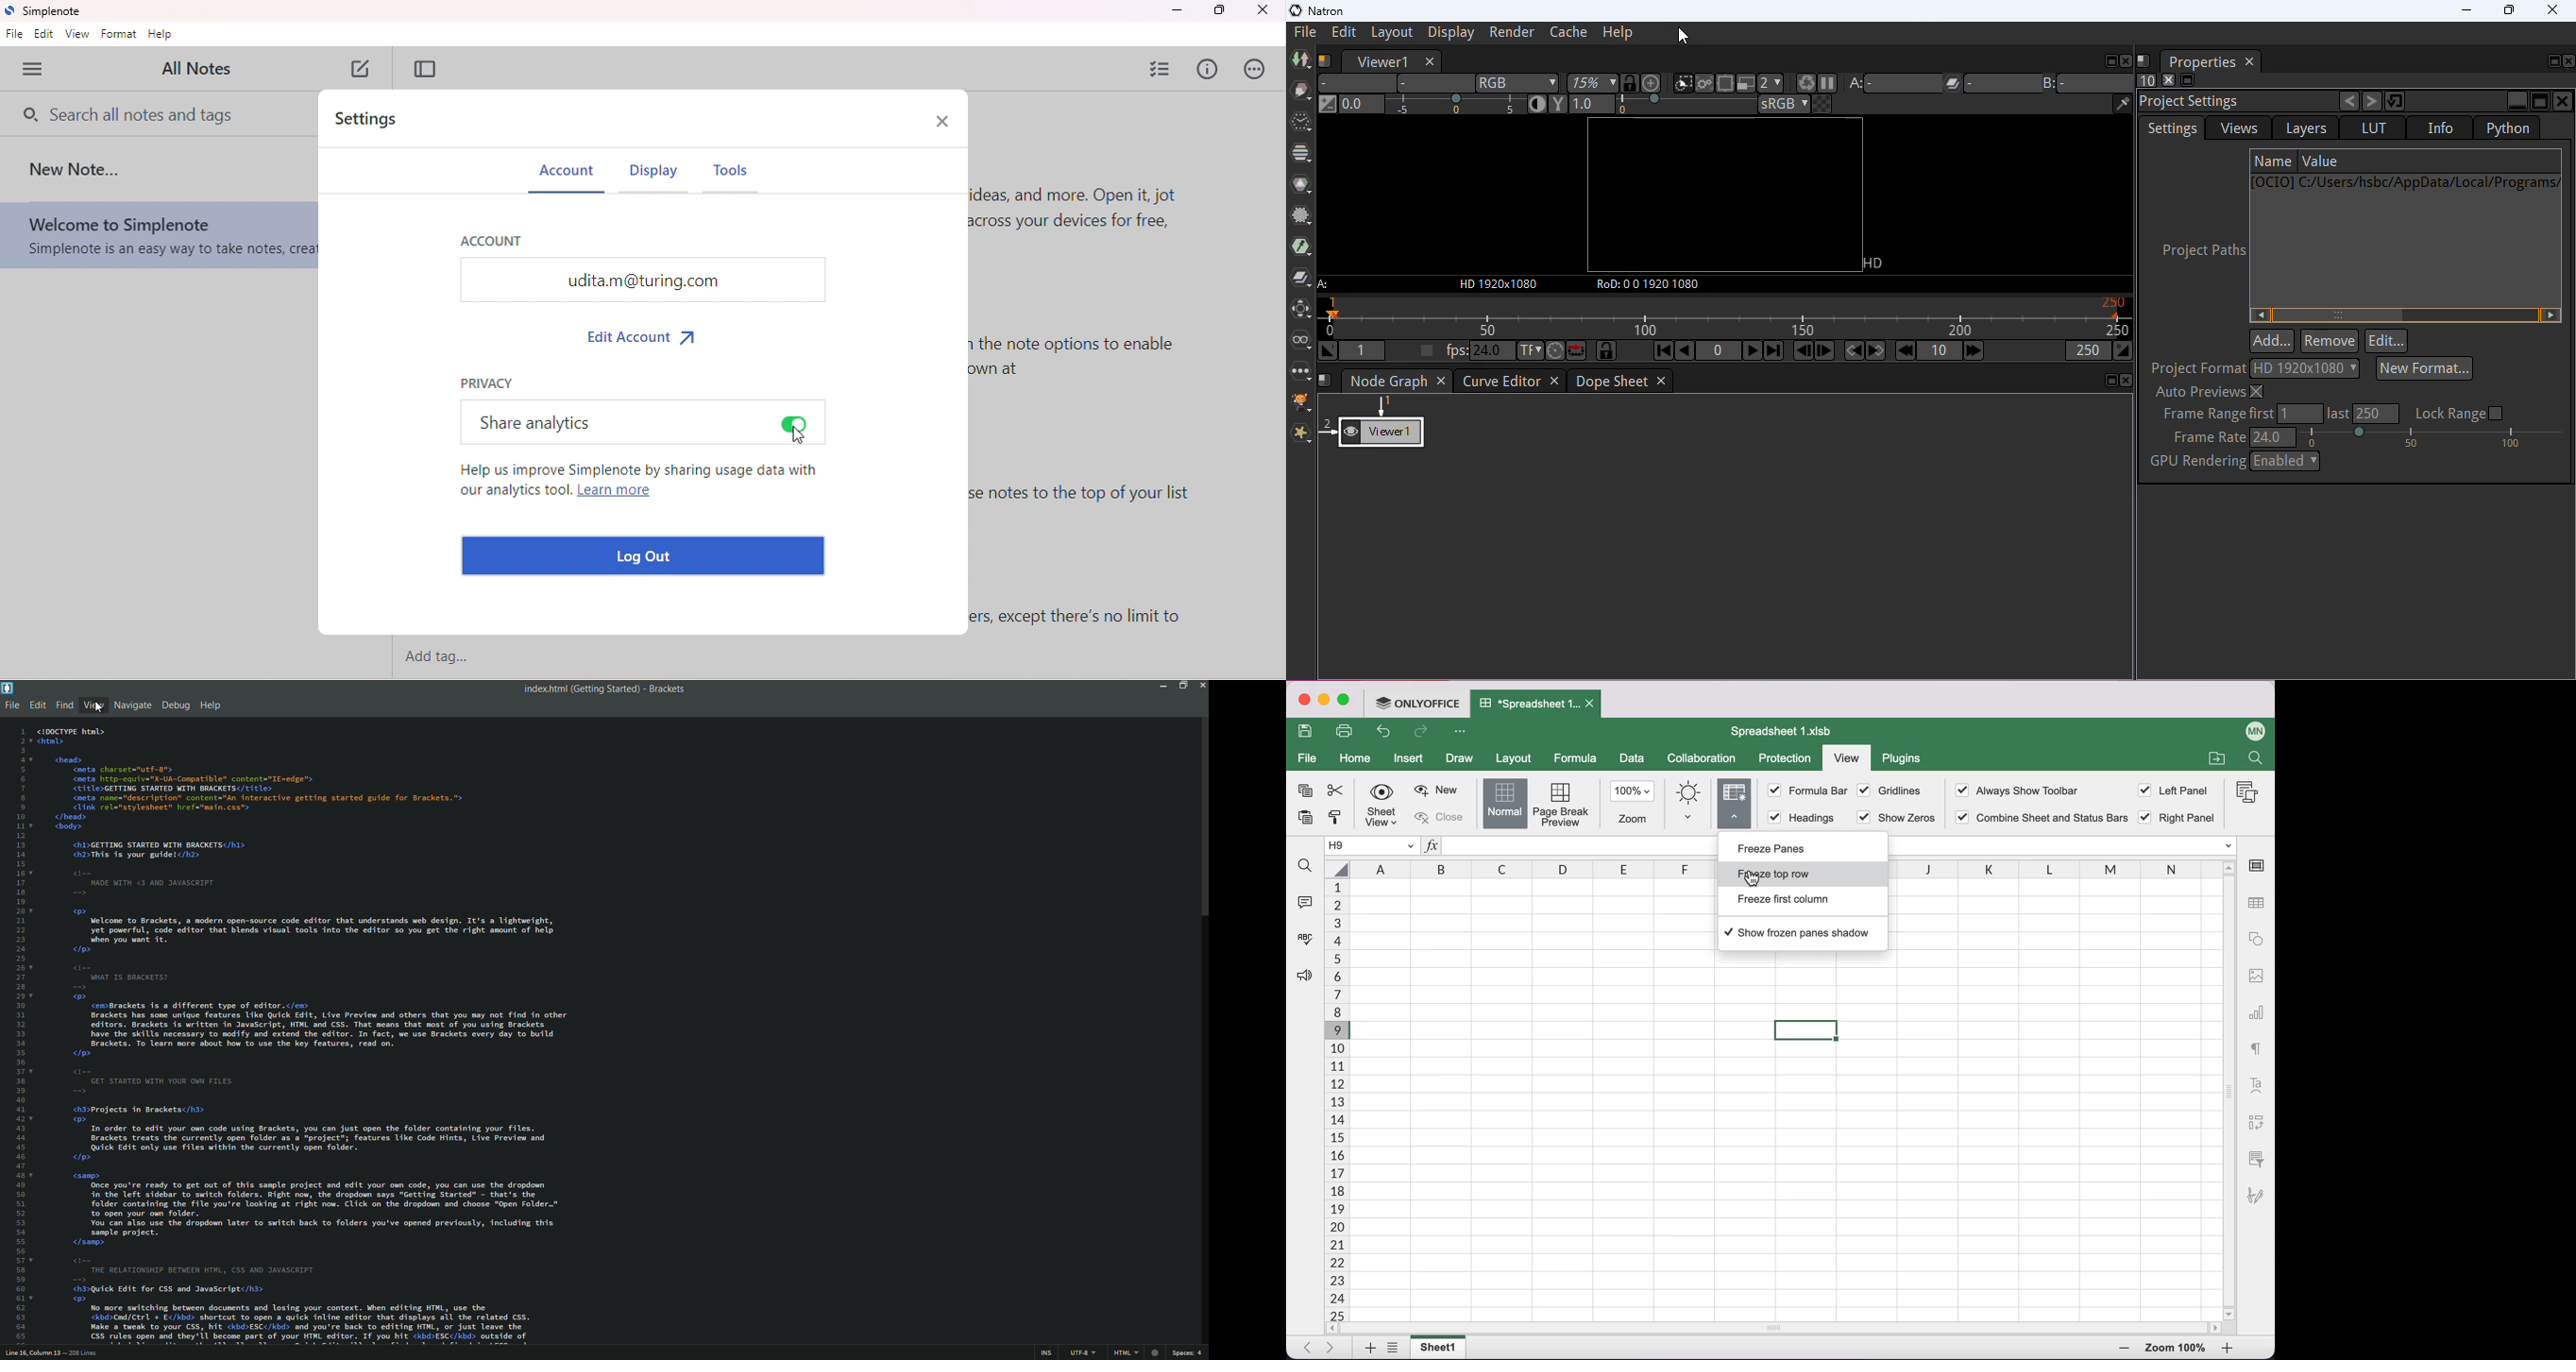 Image resolution: width=2576 pixels, height=1372 pixels. Describe the element at coordinates (158, 236) in the screenshot. I see `welcome to simplenote` at that location.